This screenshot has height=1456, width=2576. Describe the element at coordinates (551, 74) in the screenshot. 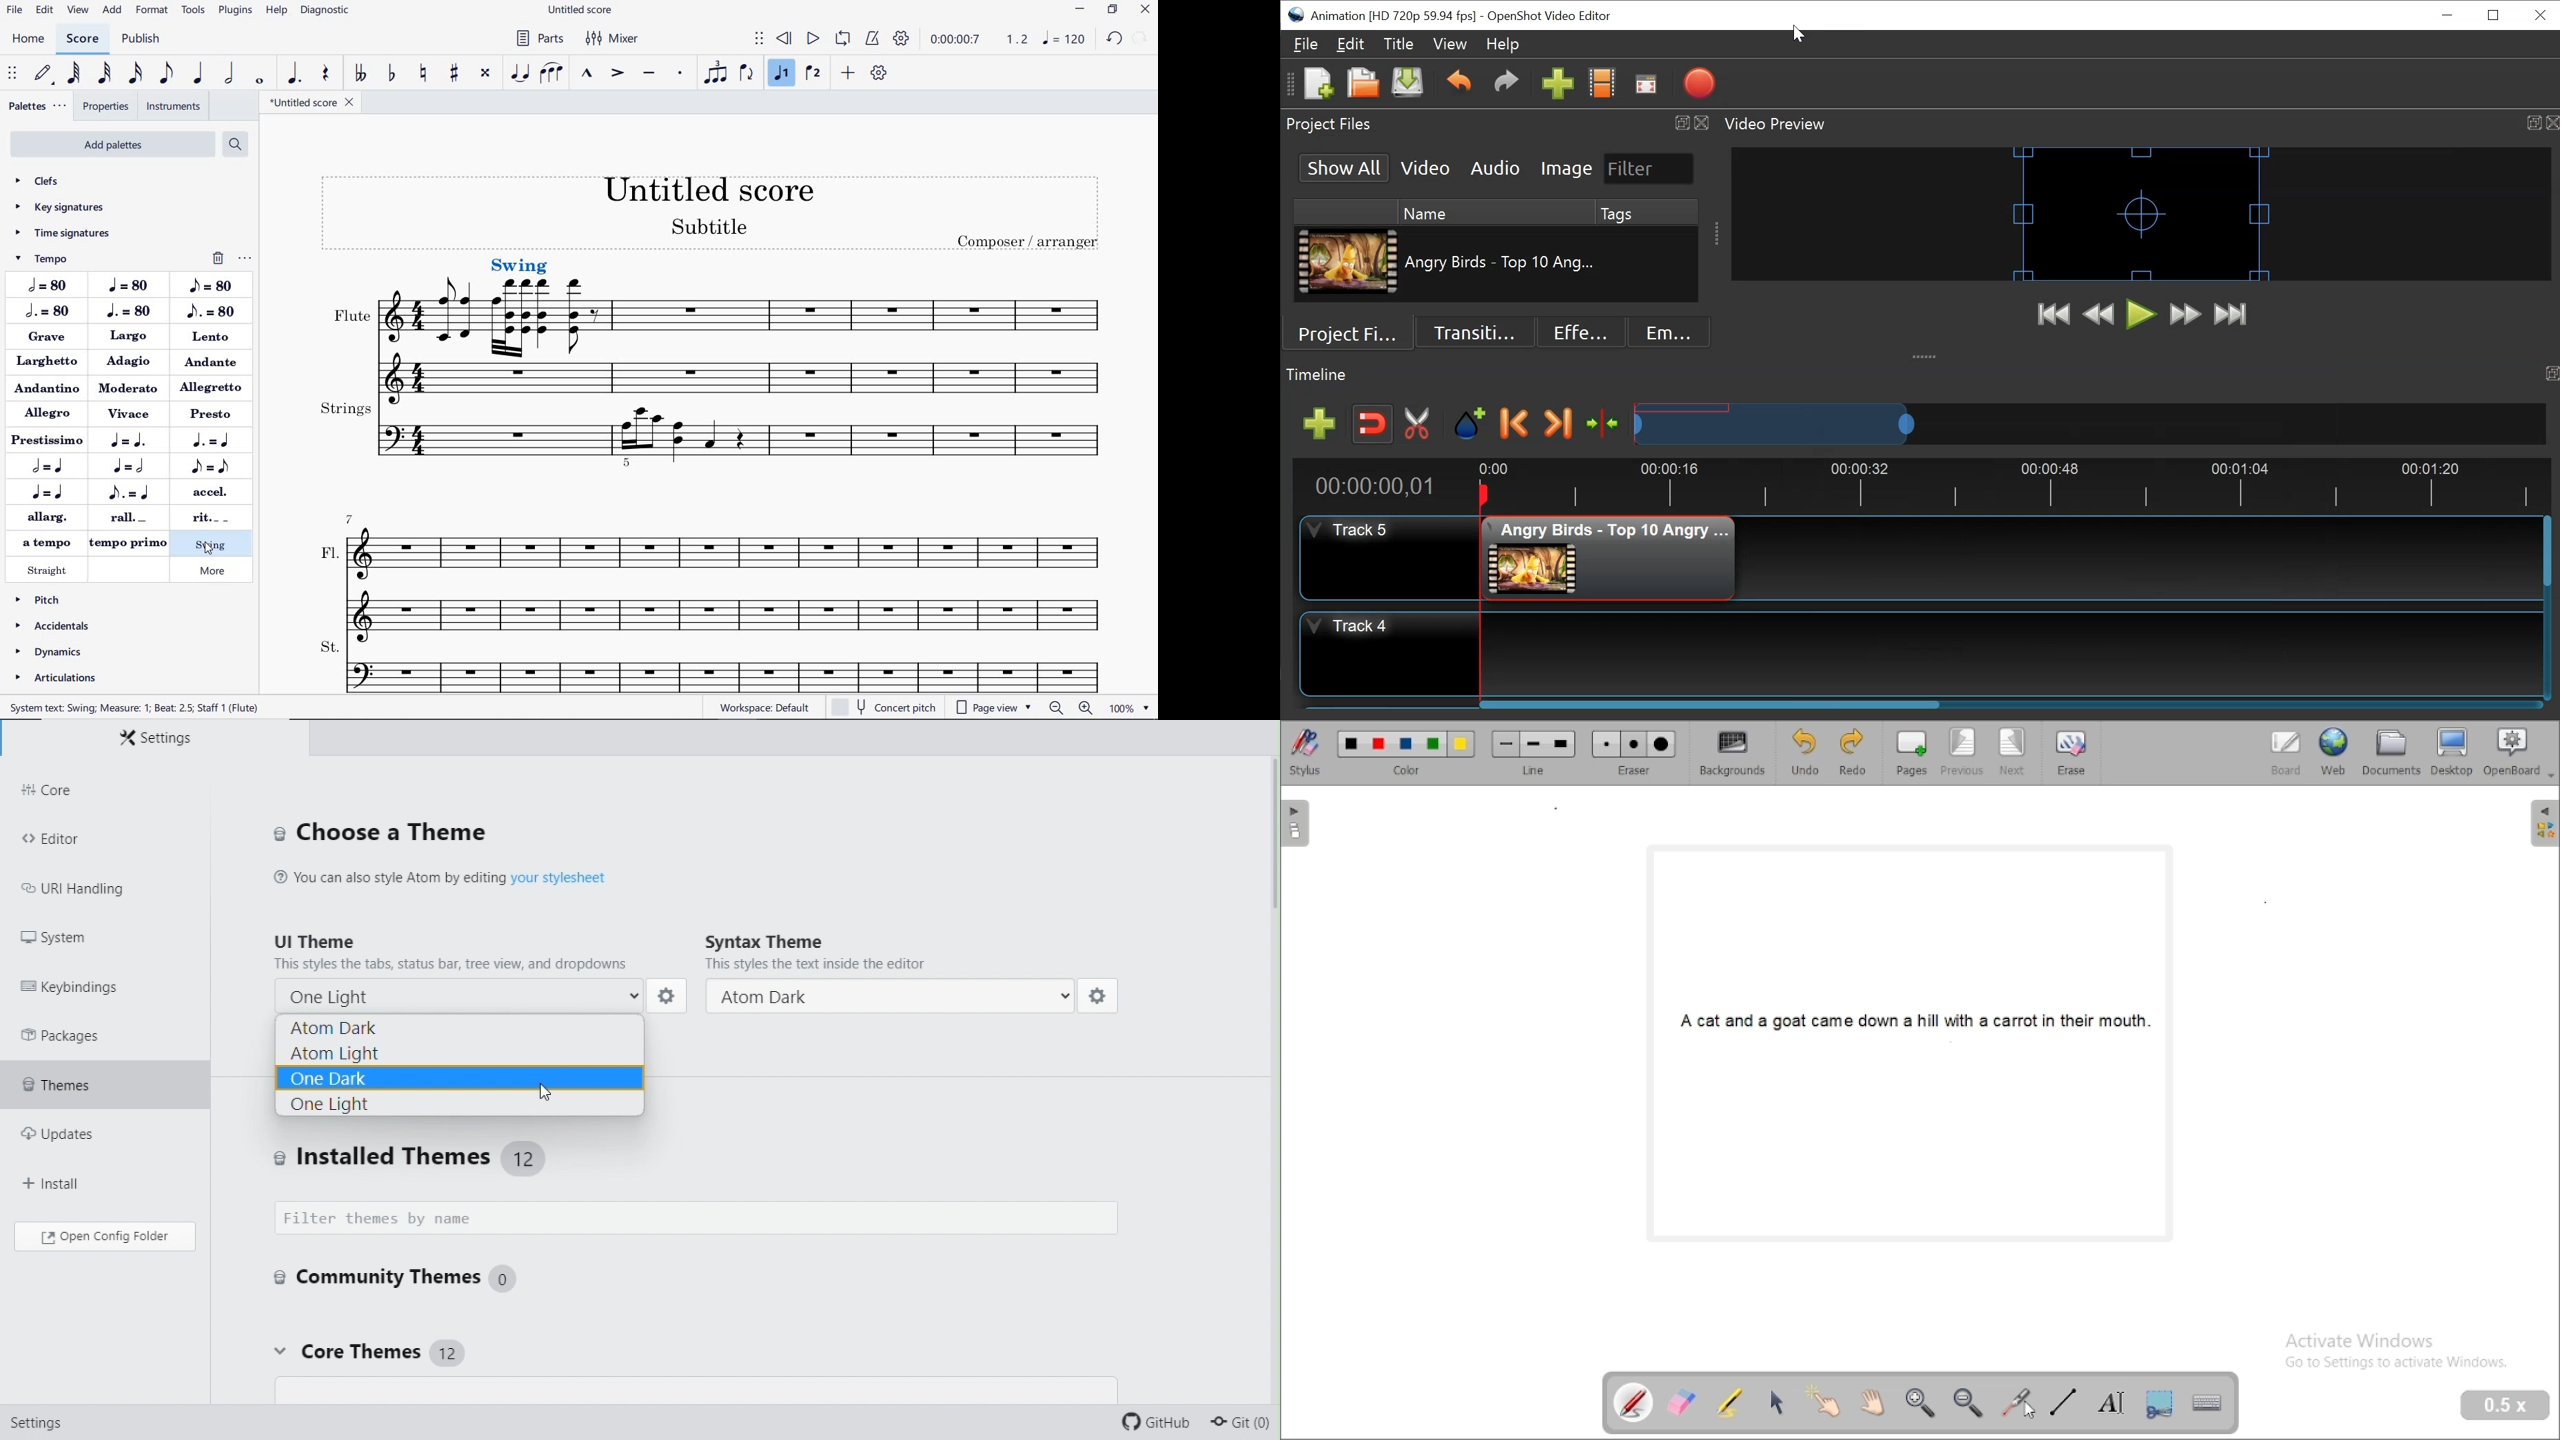

I see `SLUR` at that location.